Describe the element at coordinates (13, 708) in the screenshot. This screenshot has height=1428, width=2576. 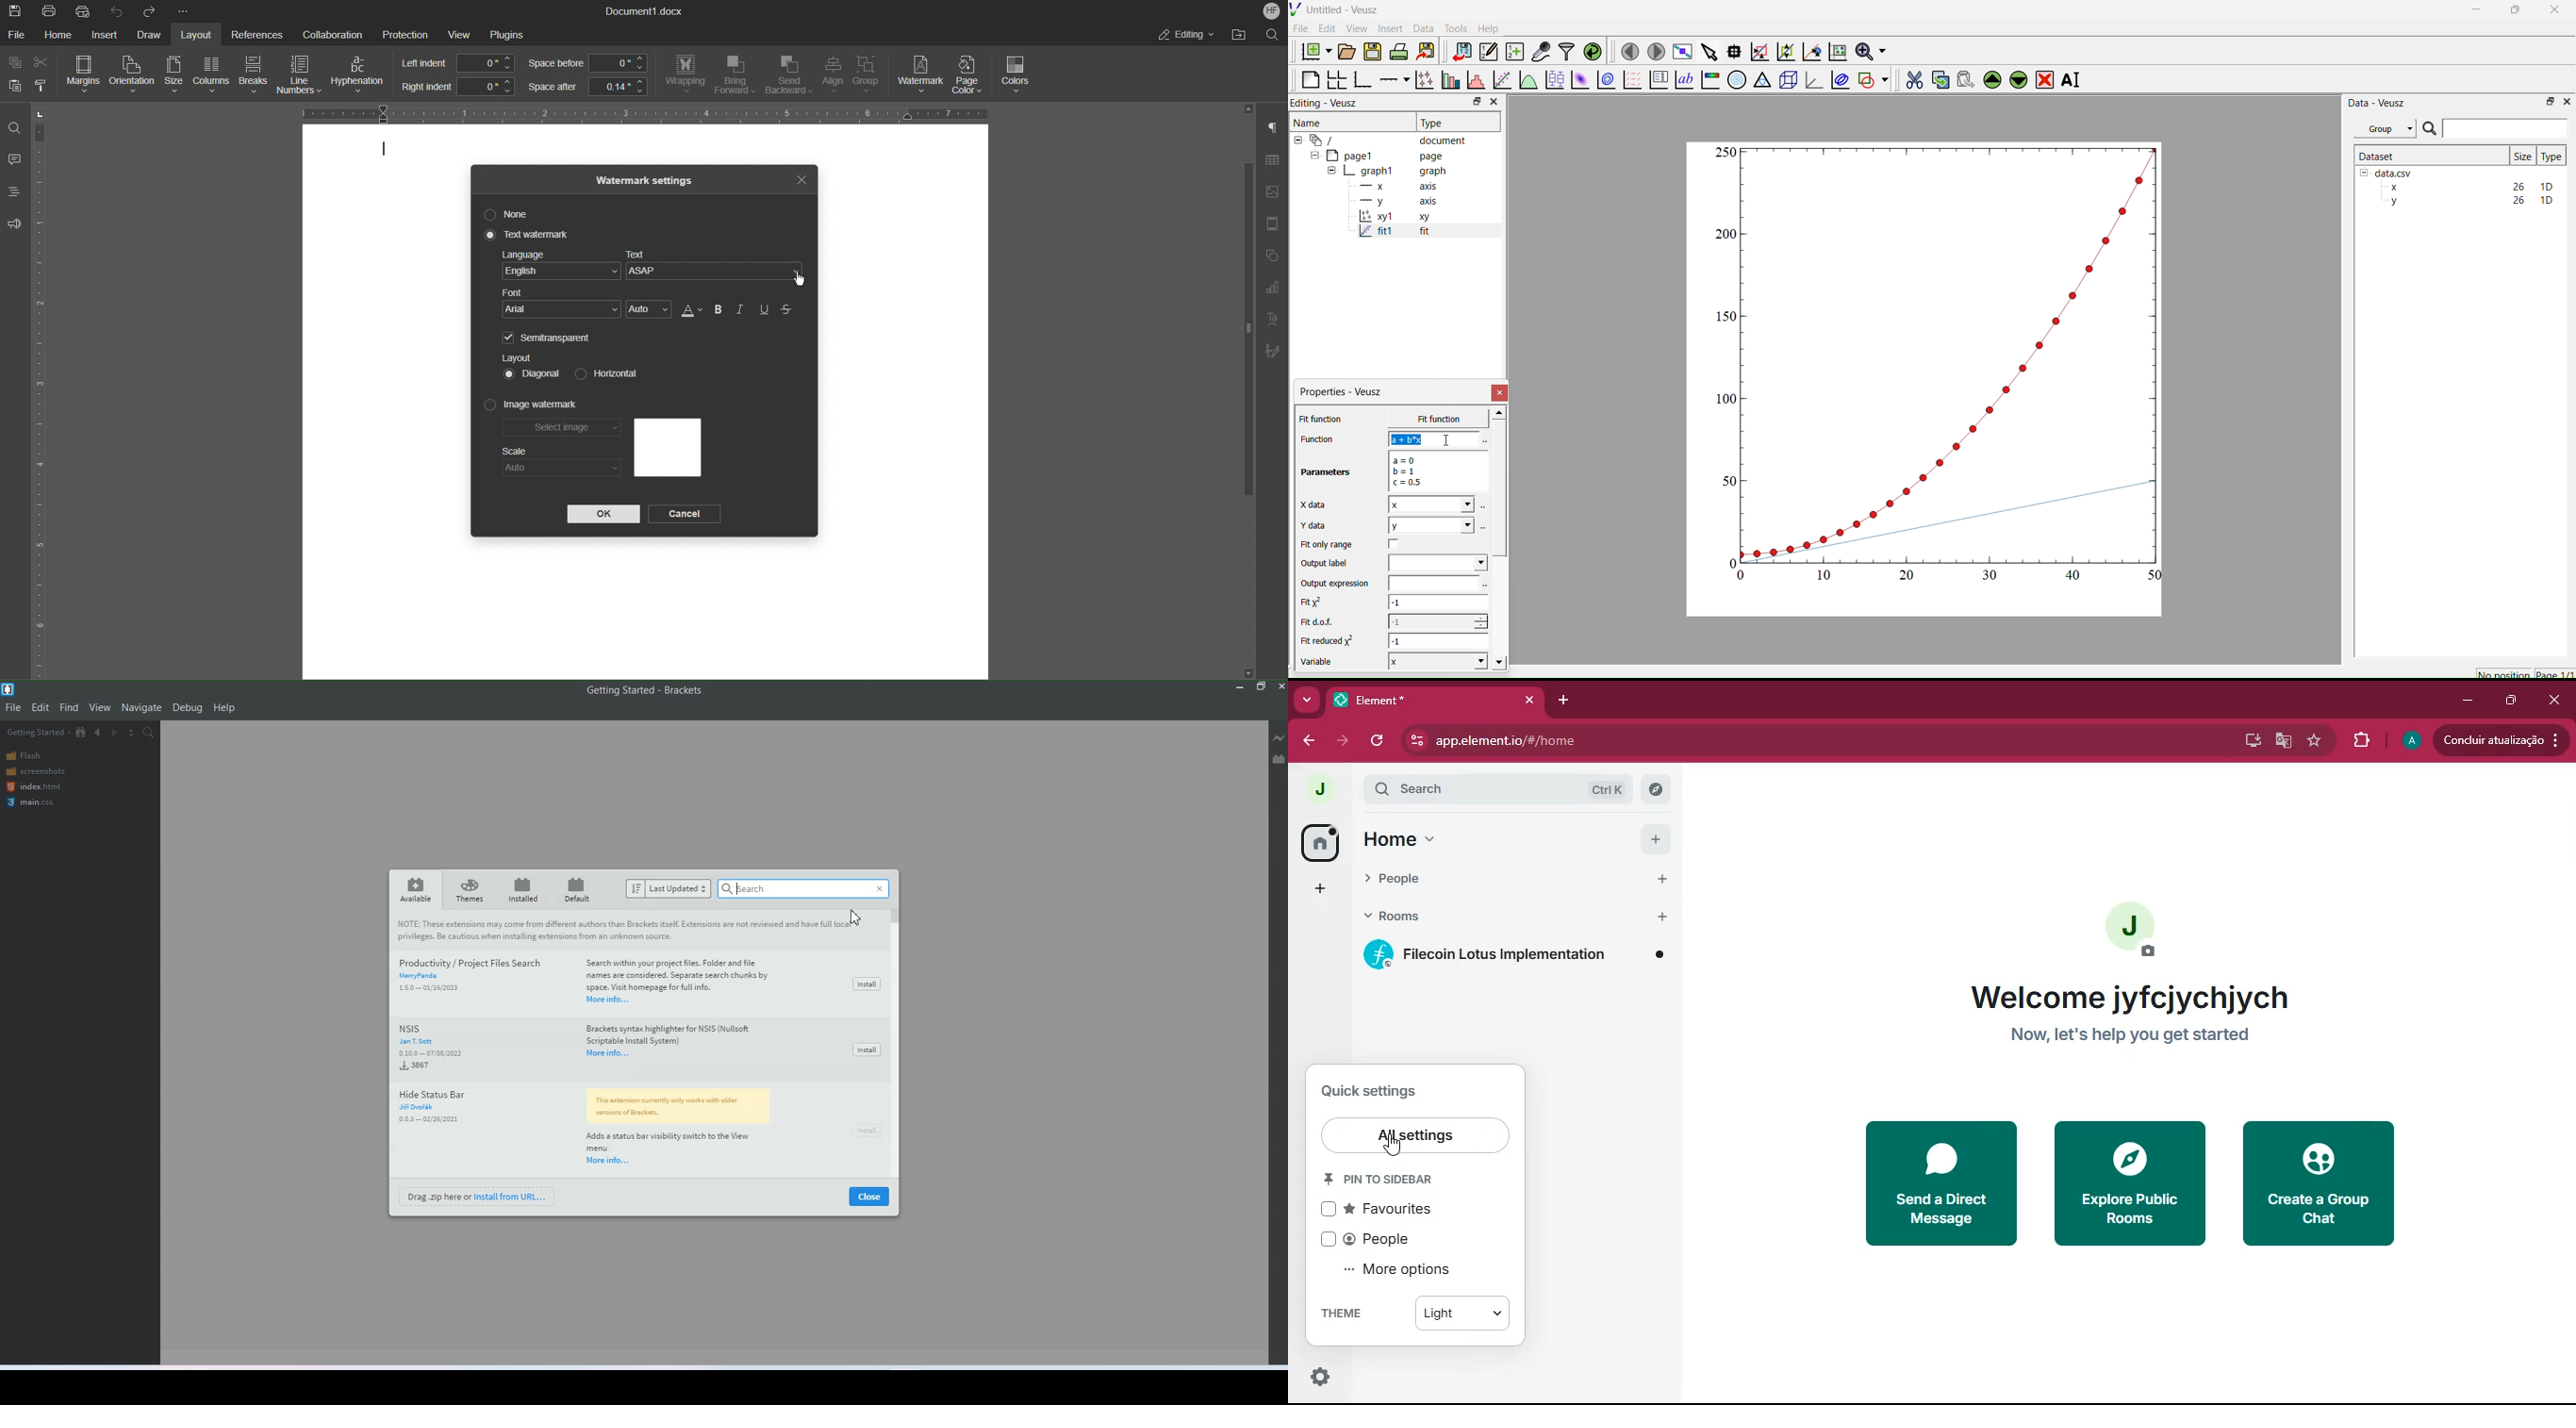
I see `File` at that location.